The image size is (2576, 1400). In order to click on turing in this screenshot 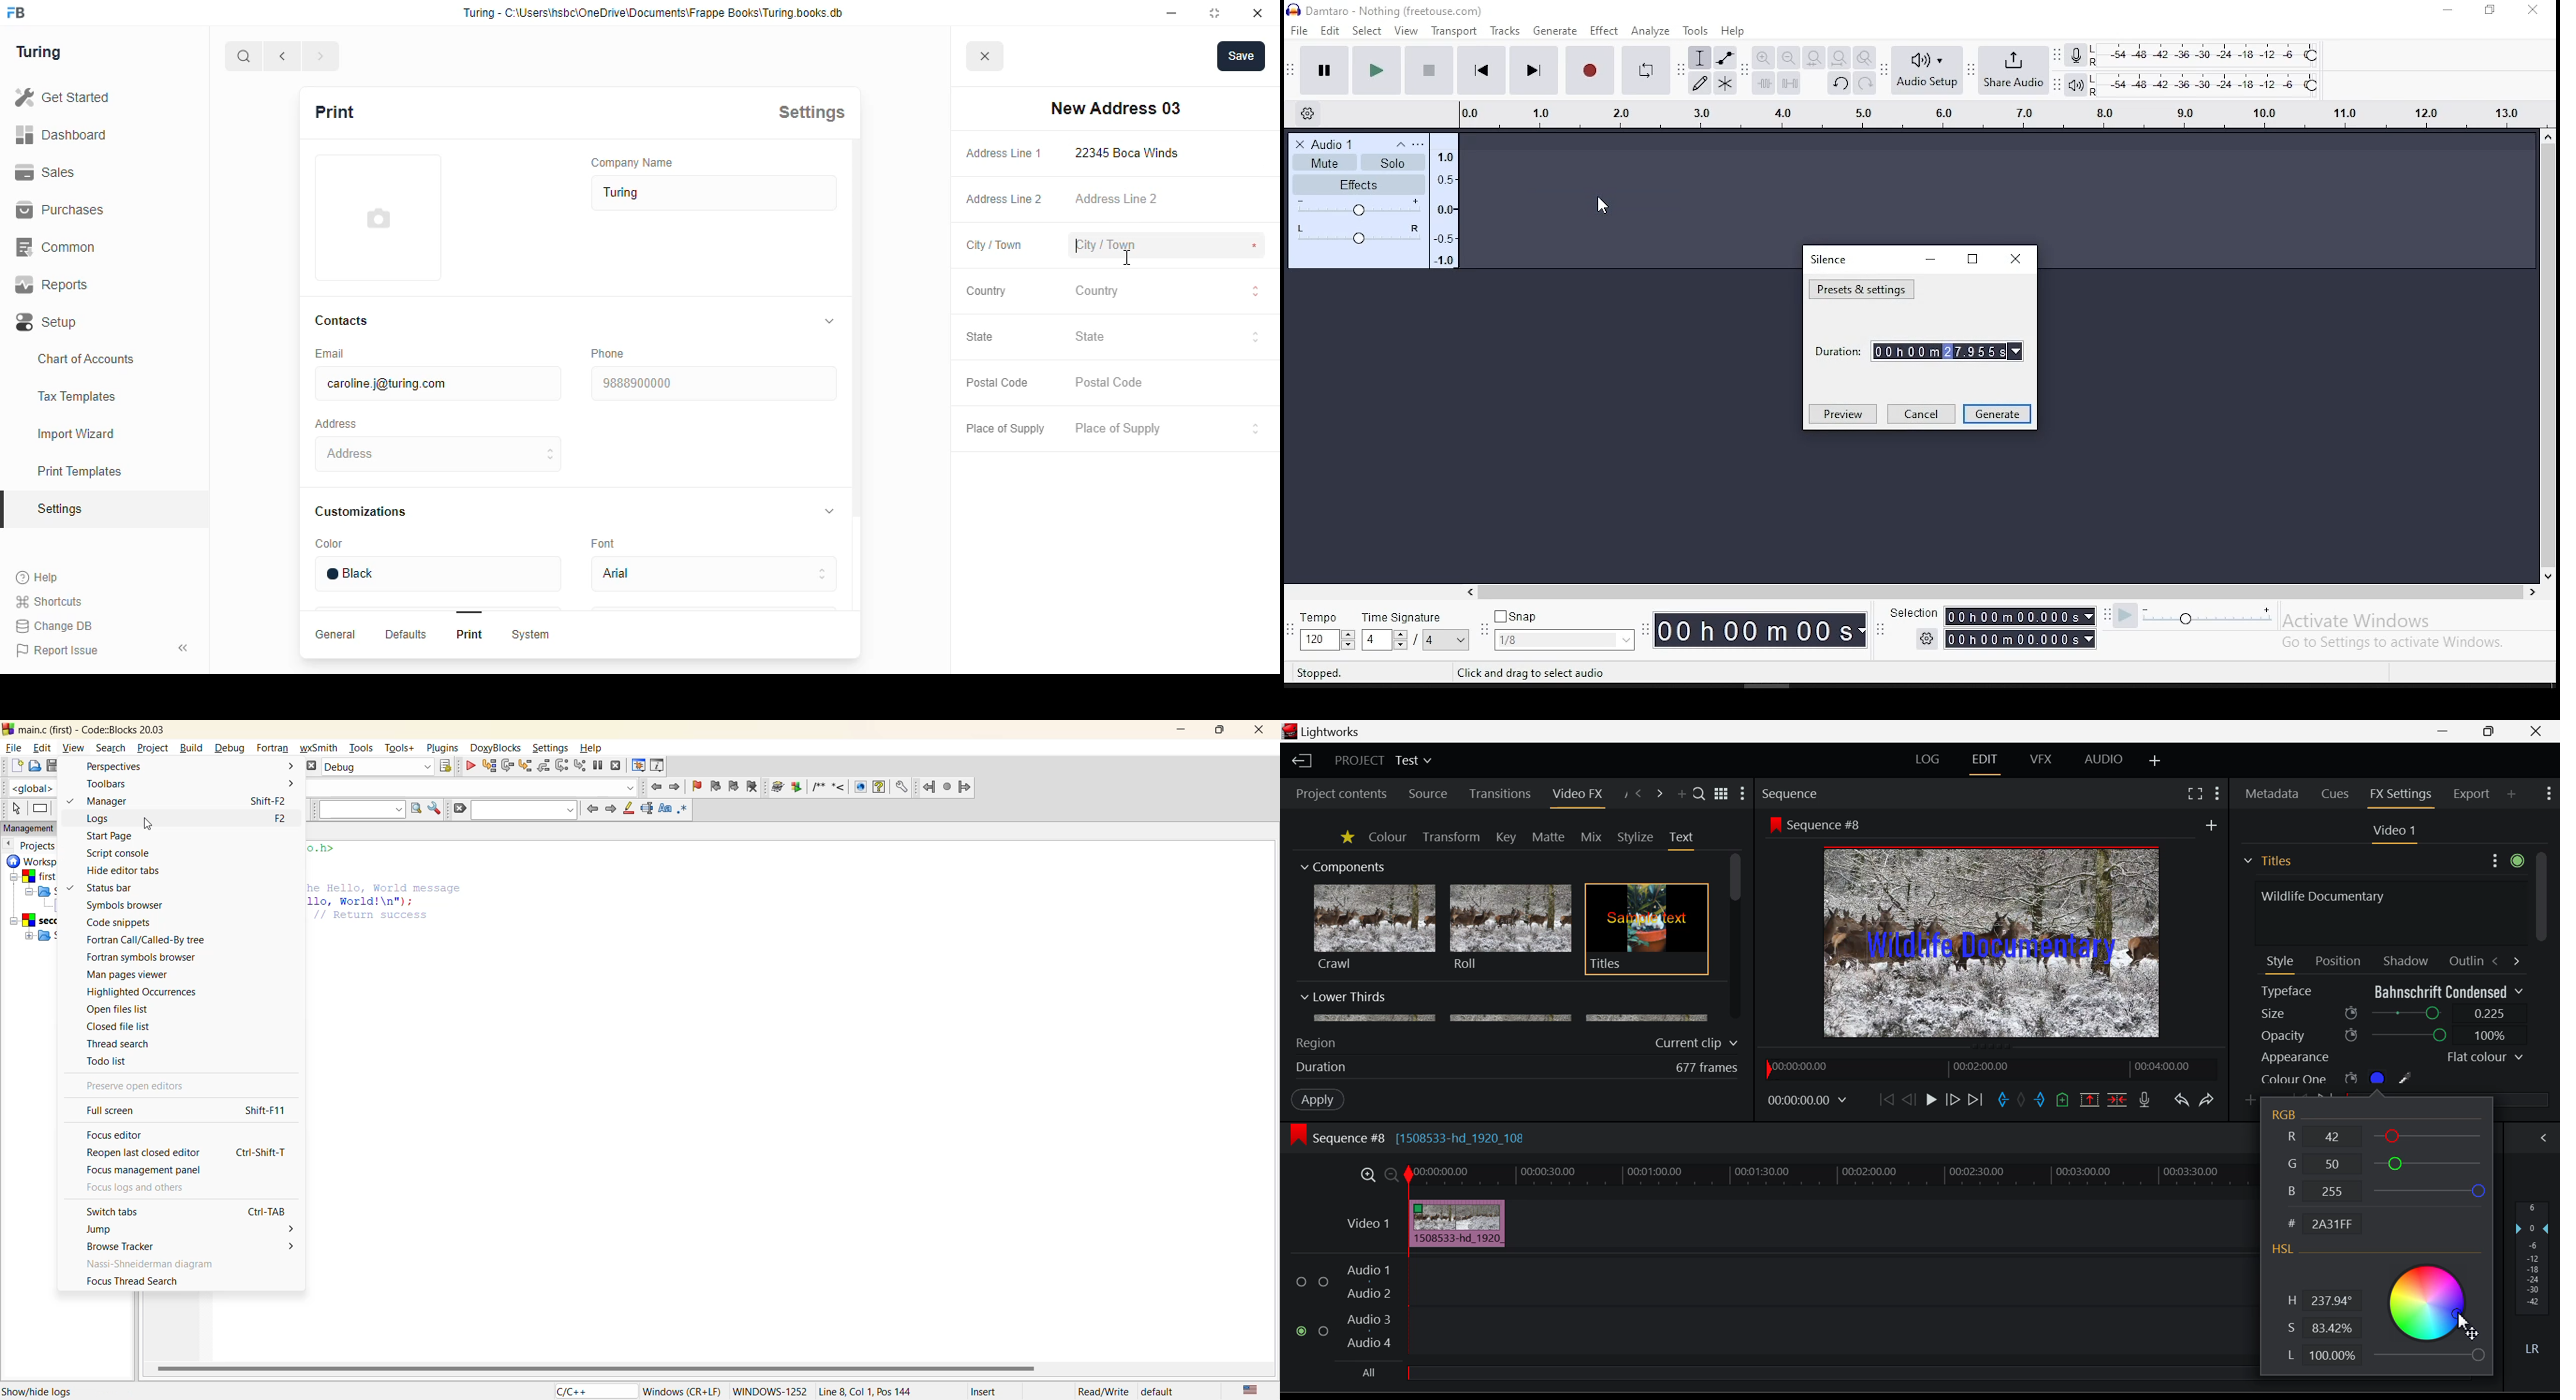, I will do `click(37, 52)`.